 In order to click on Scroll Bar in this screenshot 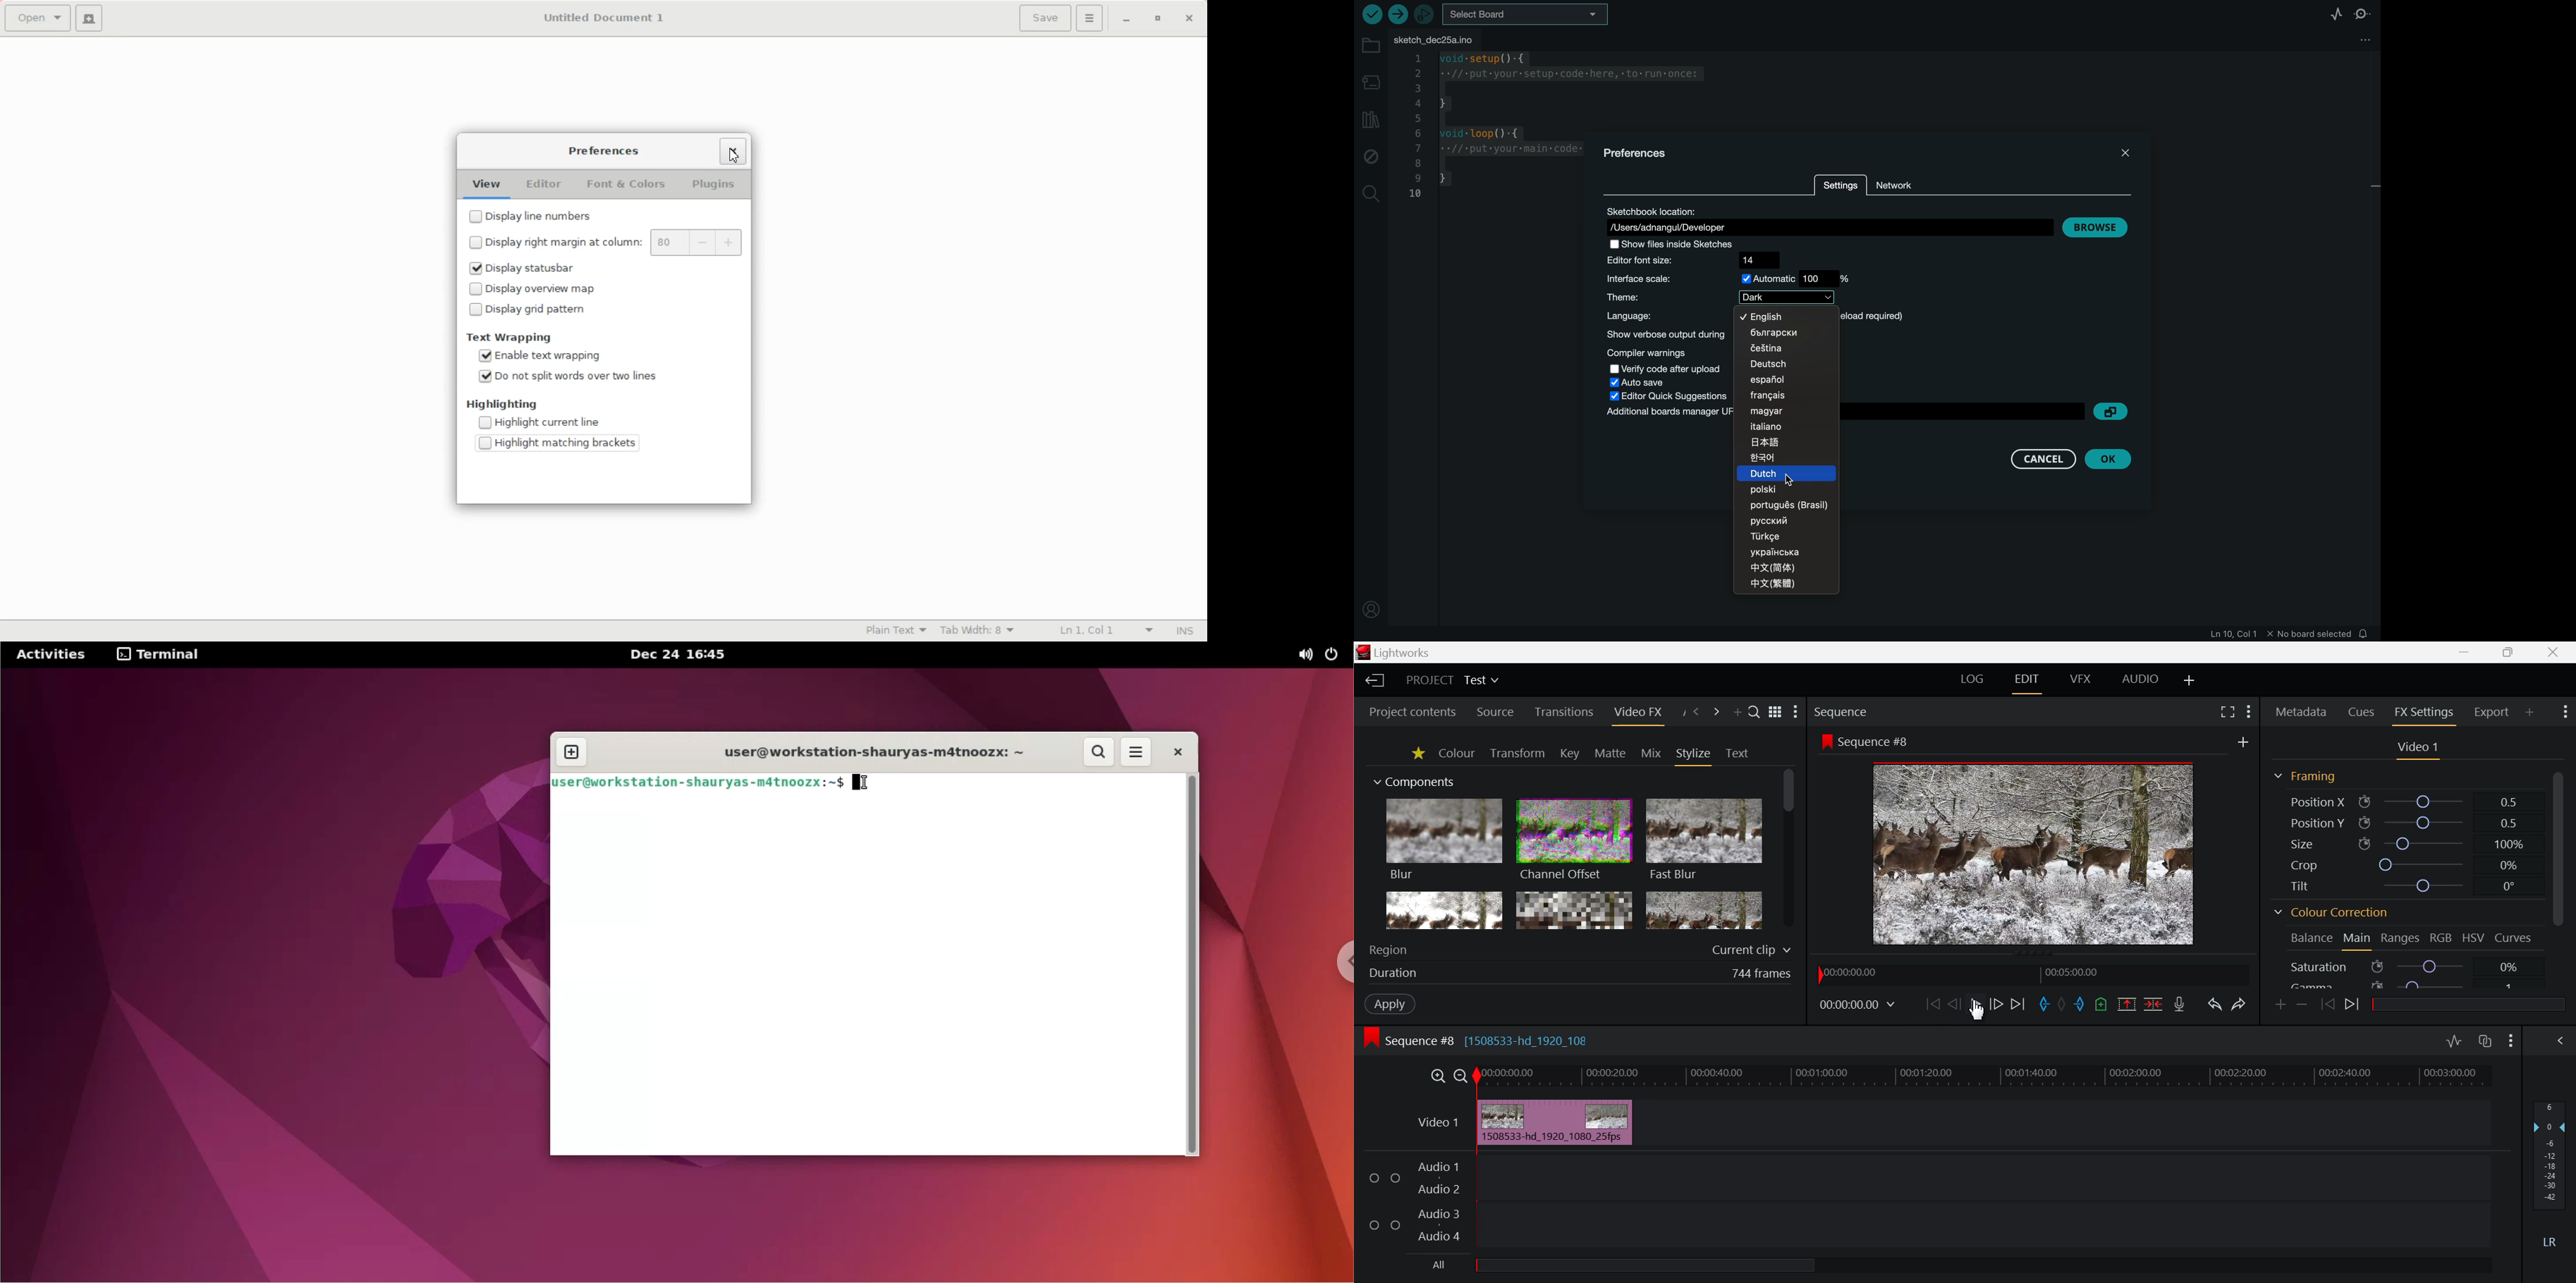, I will do `click(1789, 850)`.